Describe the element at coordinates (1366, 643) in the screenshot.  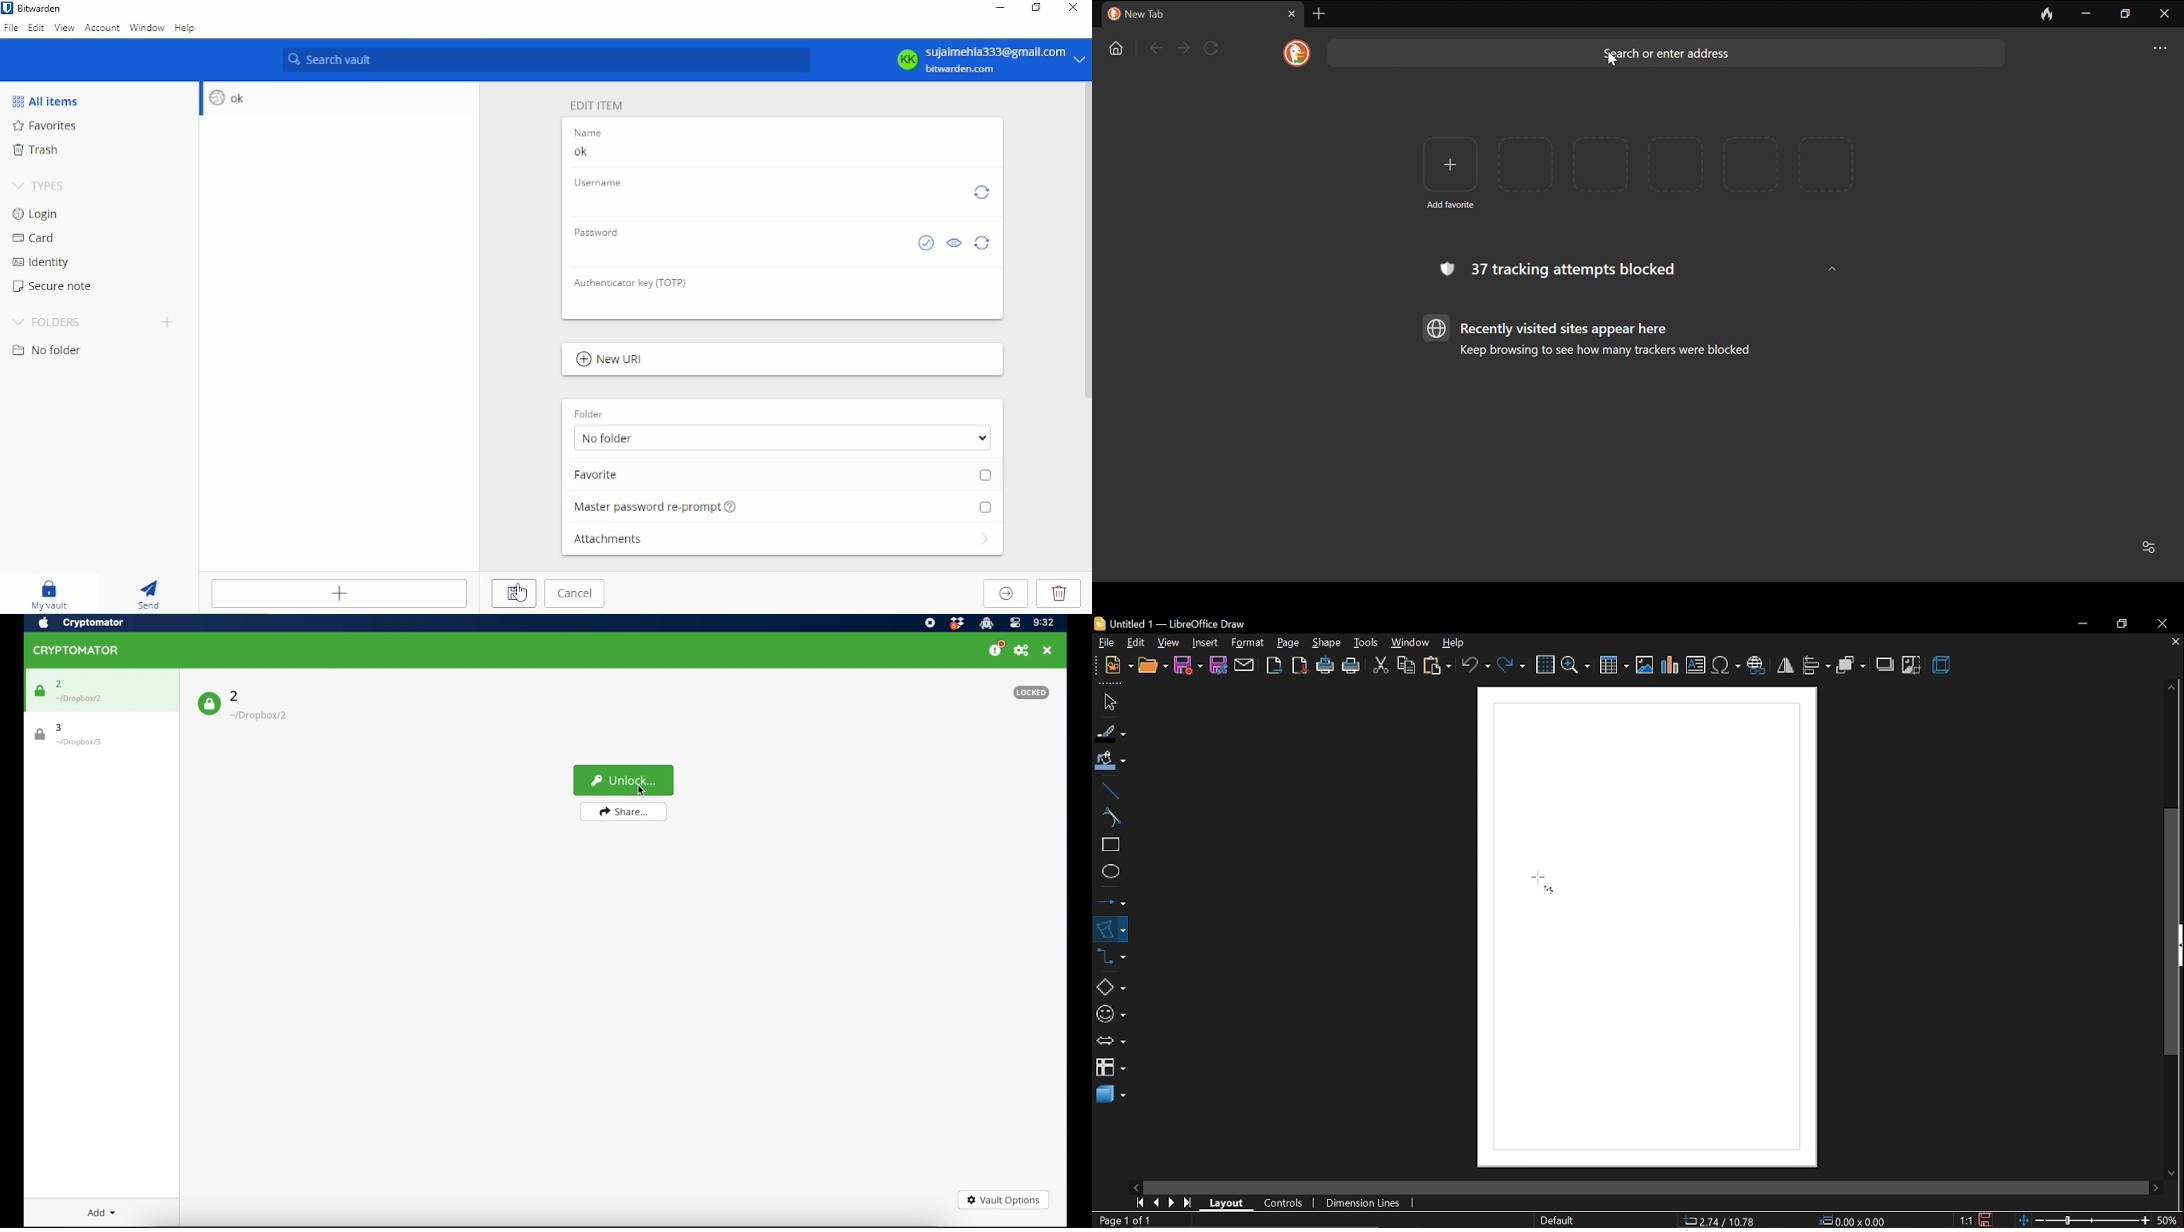
I see `tools` at that location.